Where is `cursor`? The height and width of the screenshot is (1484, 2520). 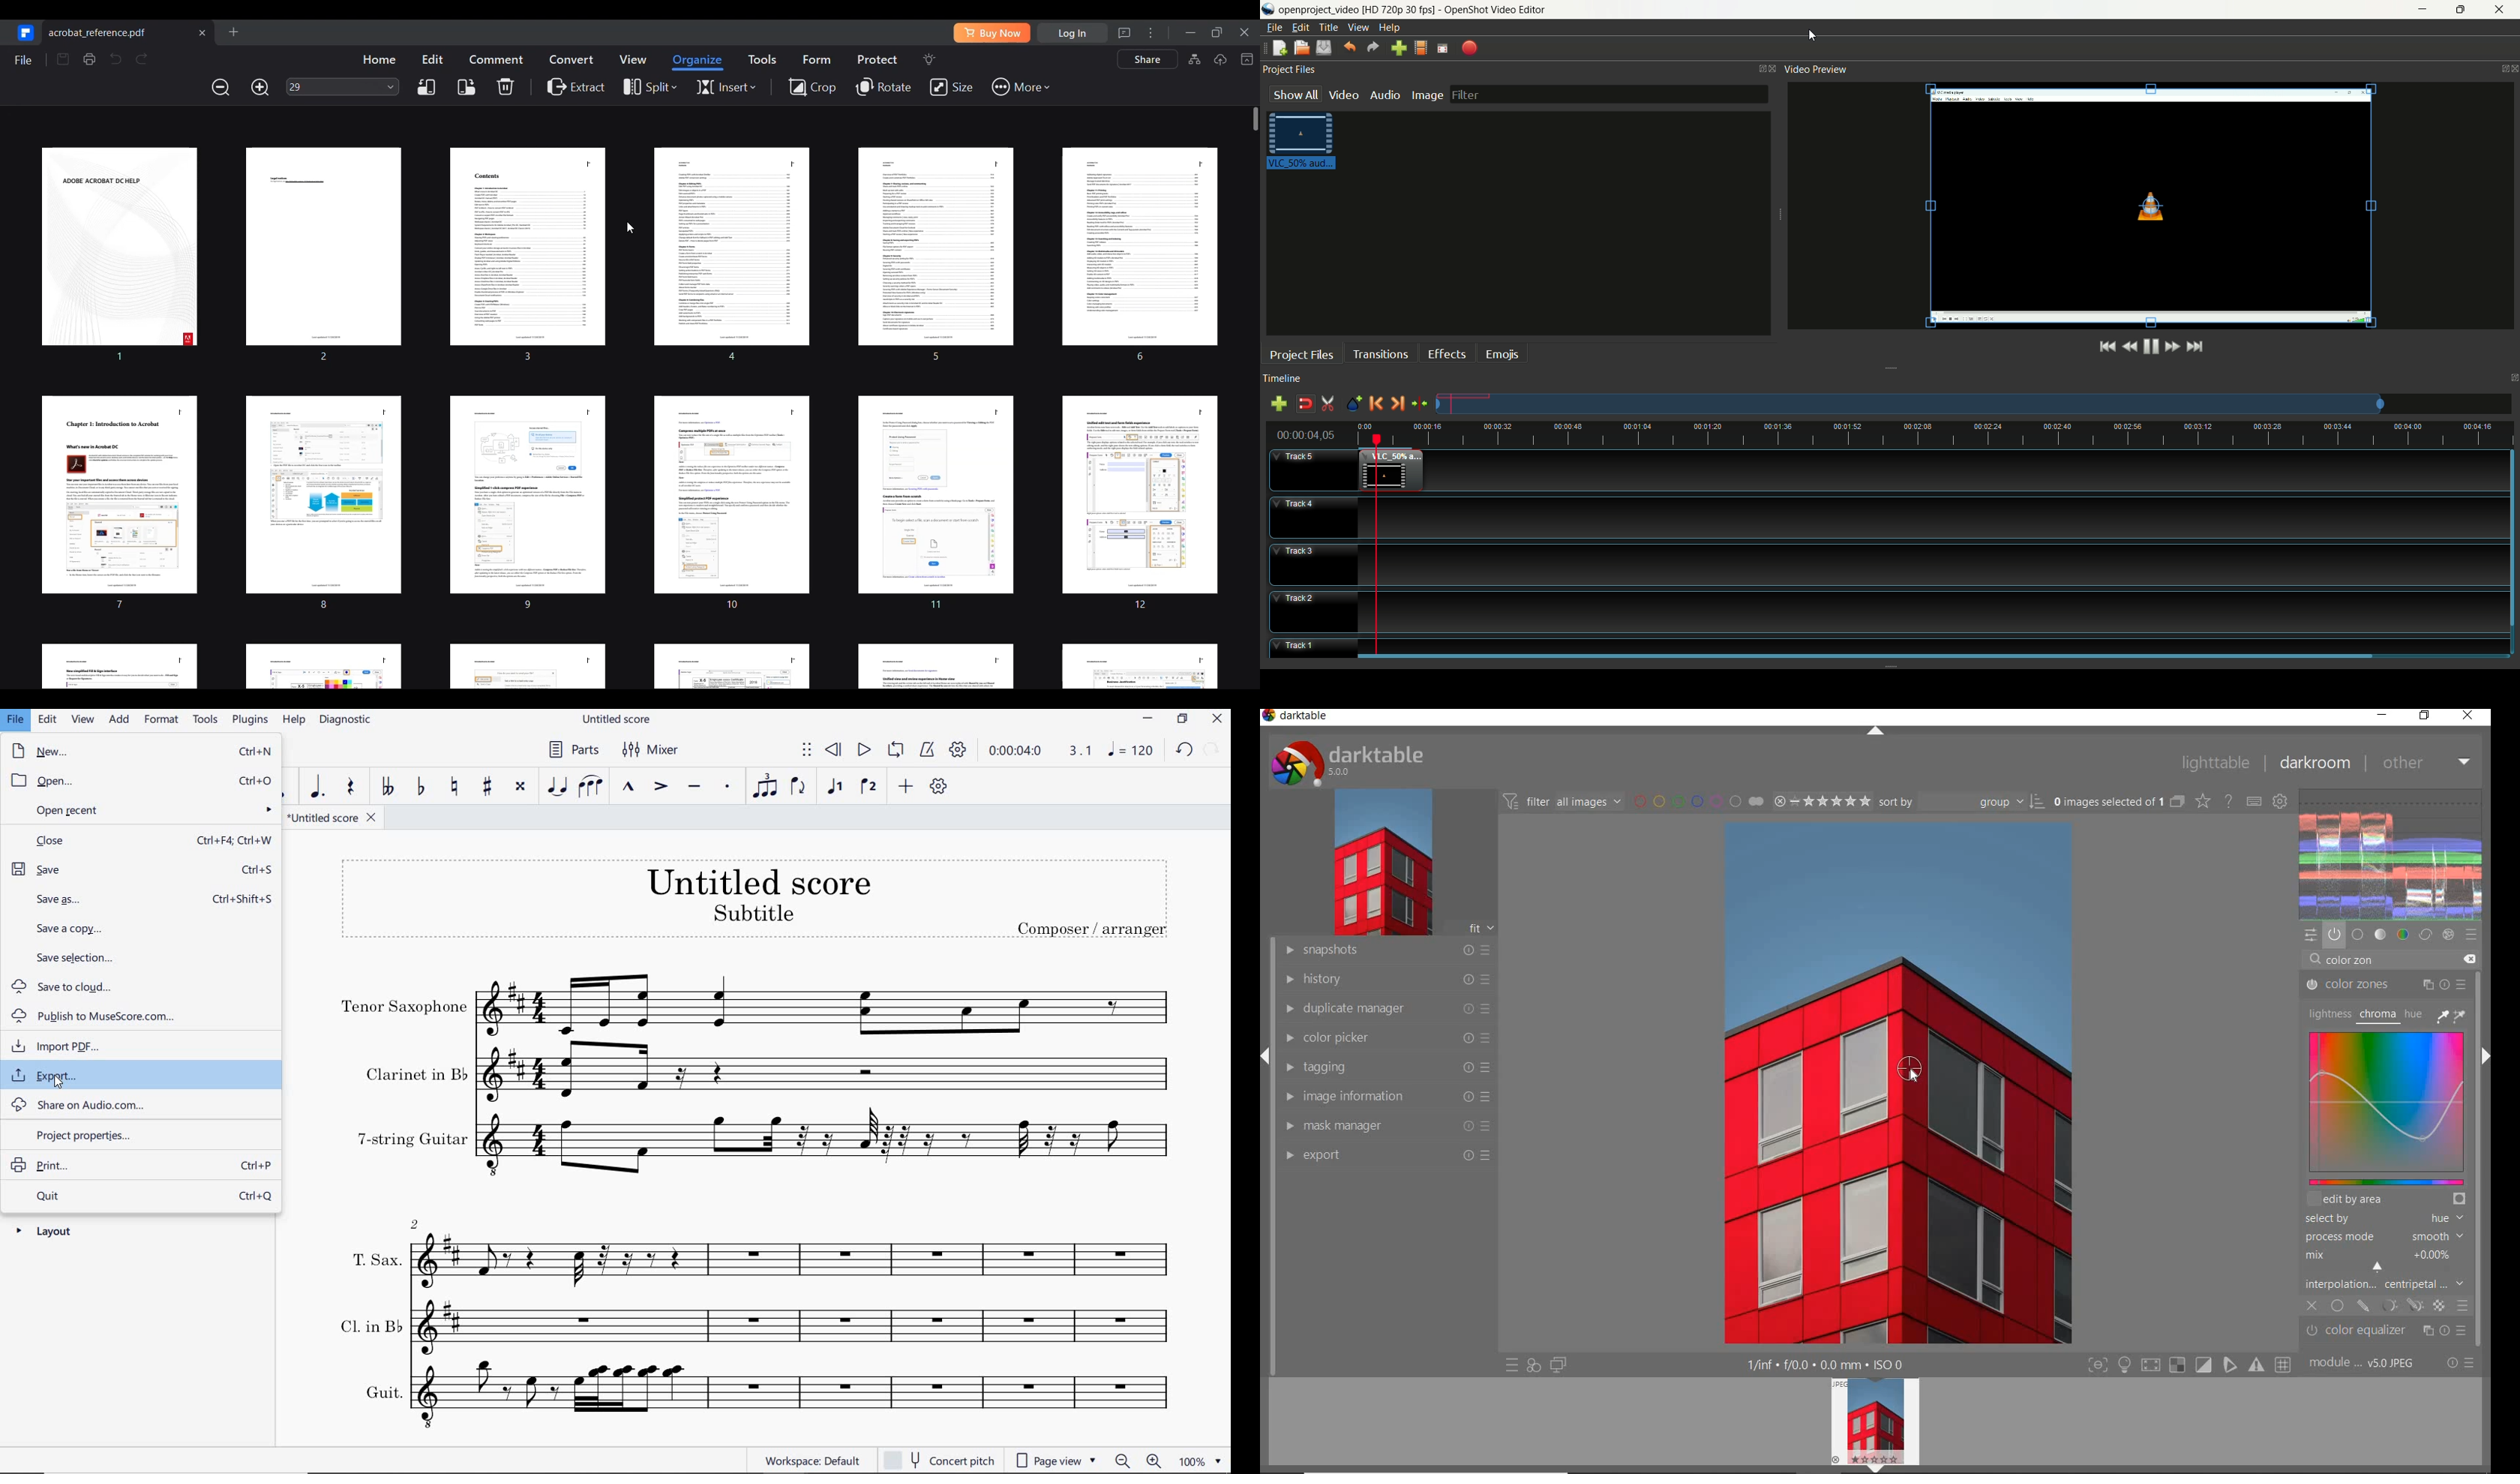 cursor is located at coordinates (1359, 440).